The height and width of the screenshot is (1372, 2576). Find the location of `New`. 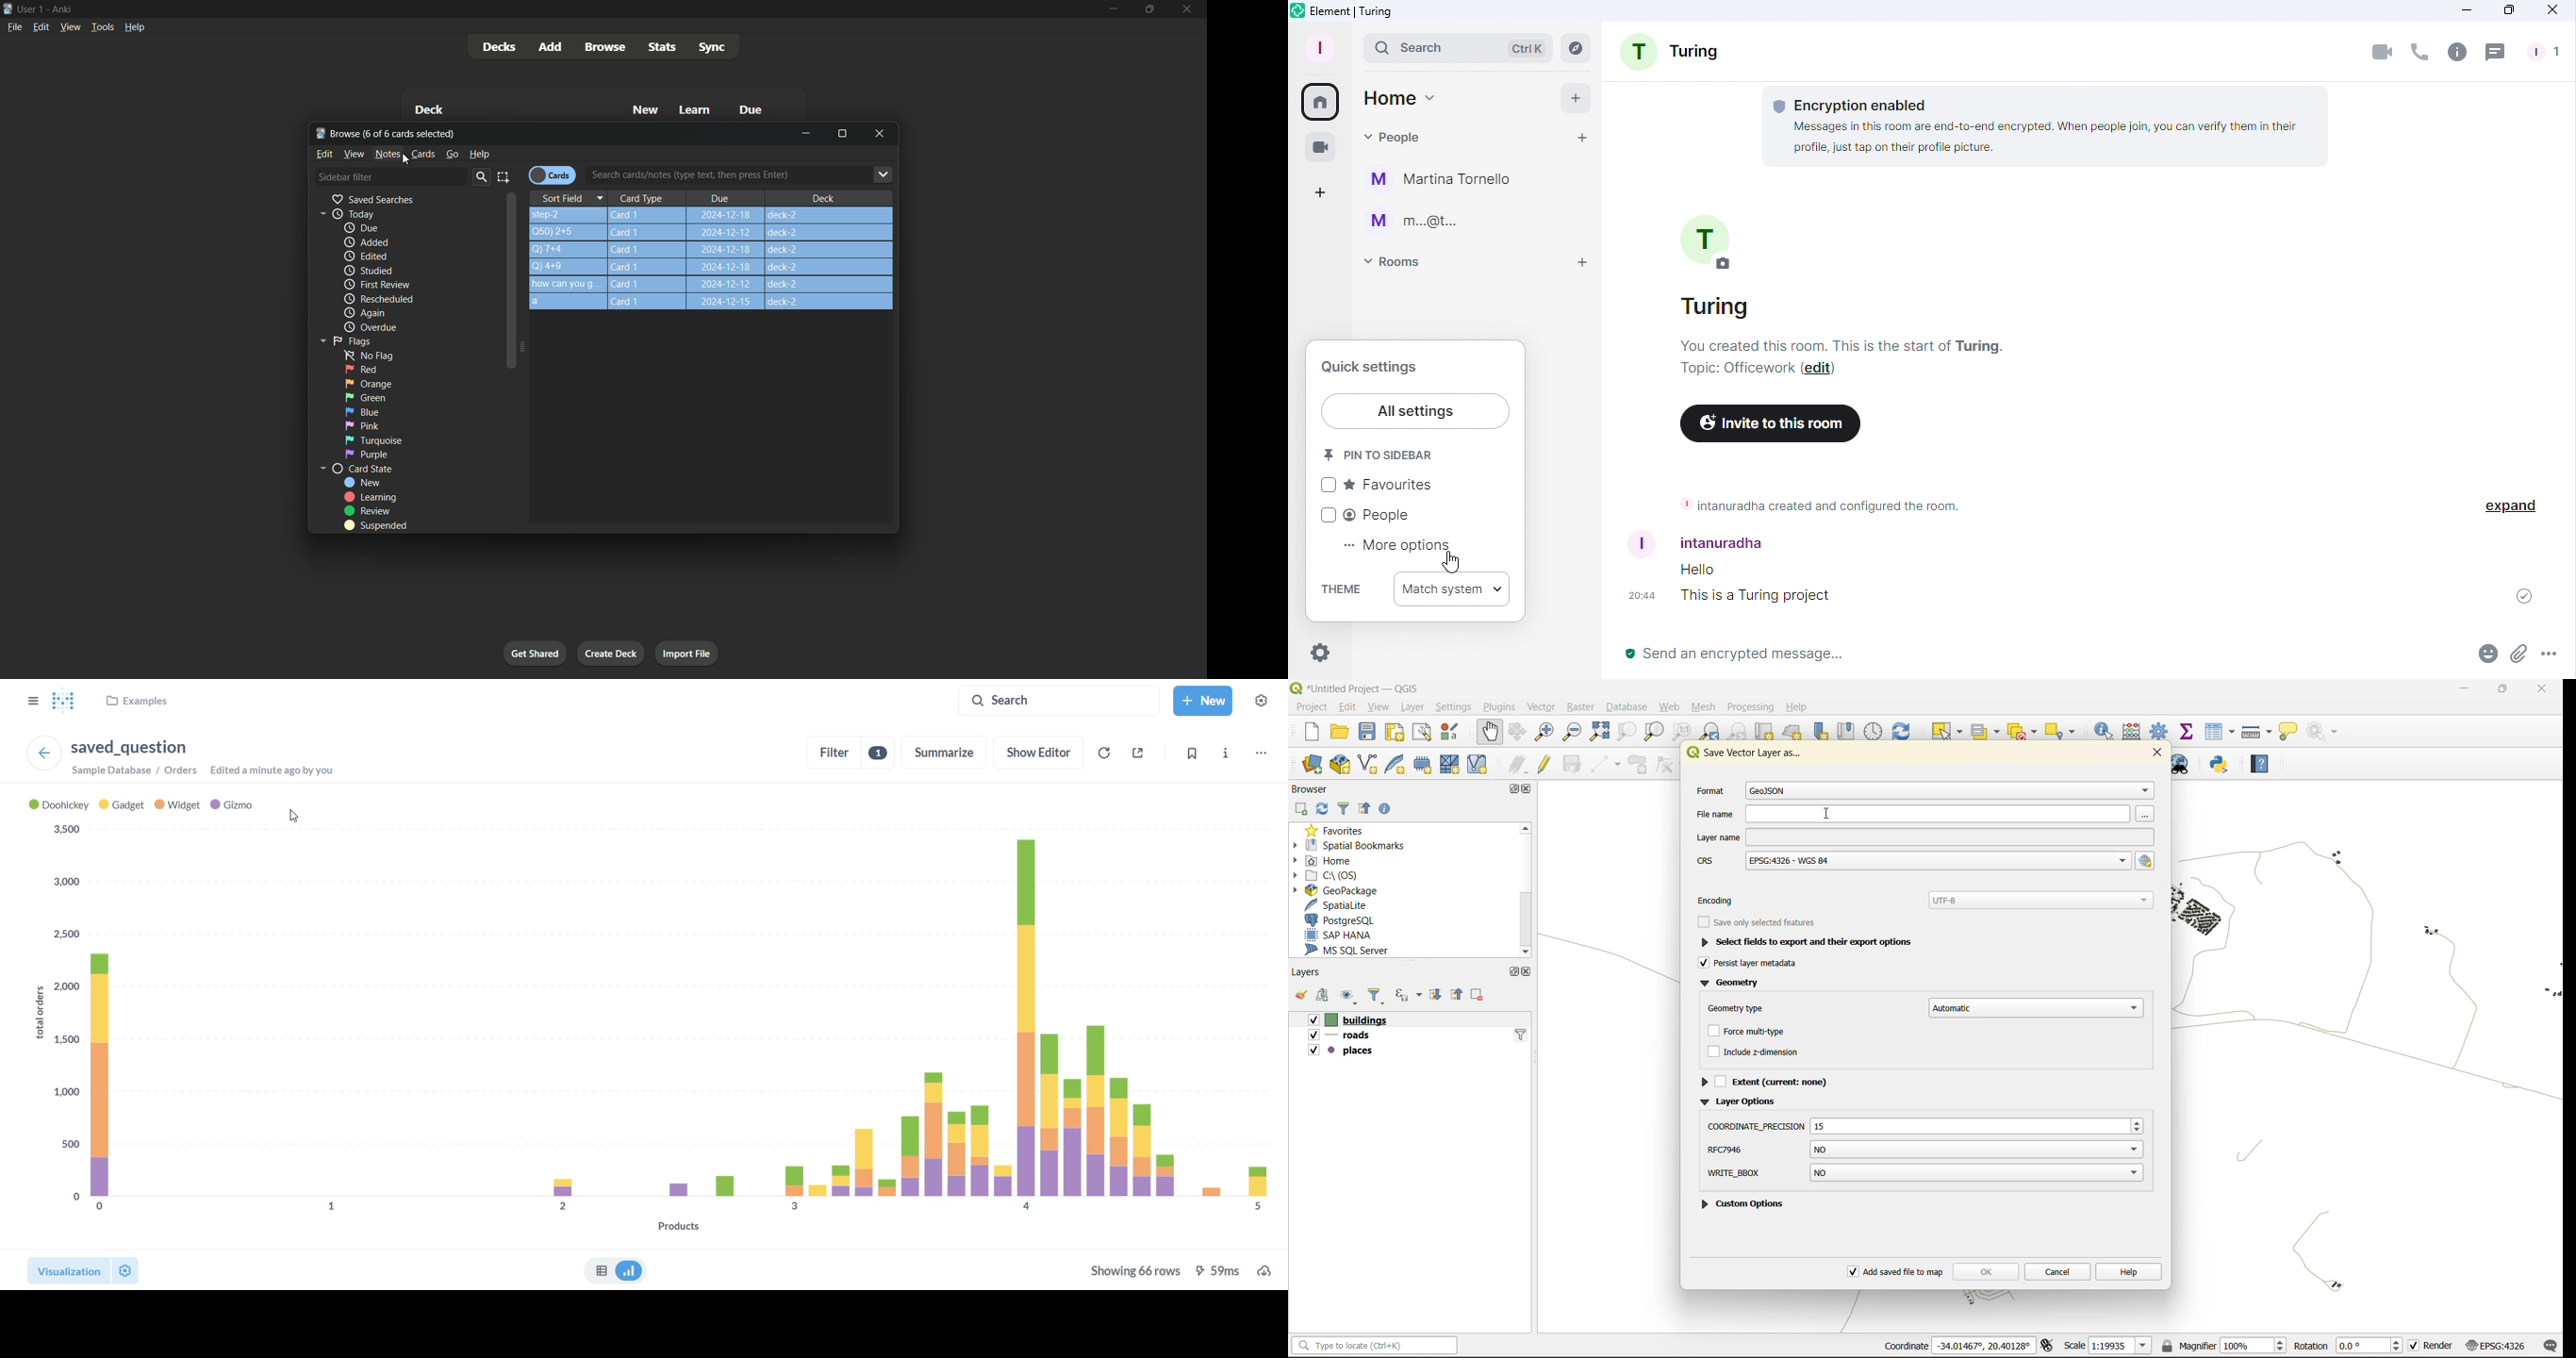

New is located at coordinates (646, 111).